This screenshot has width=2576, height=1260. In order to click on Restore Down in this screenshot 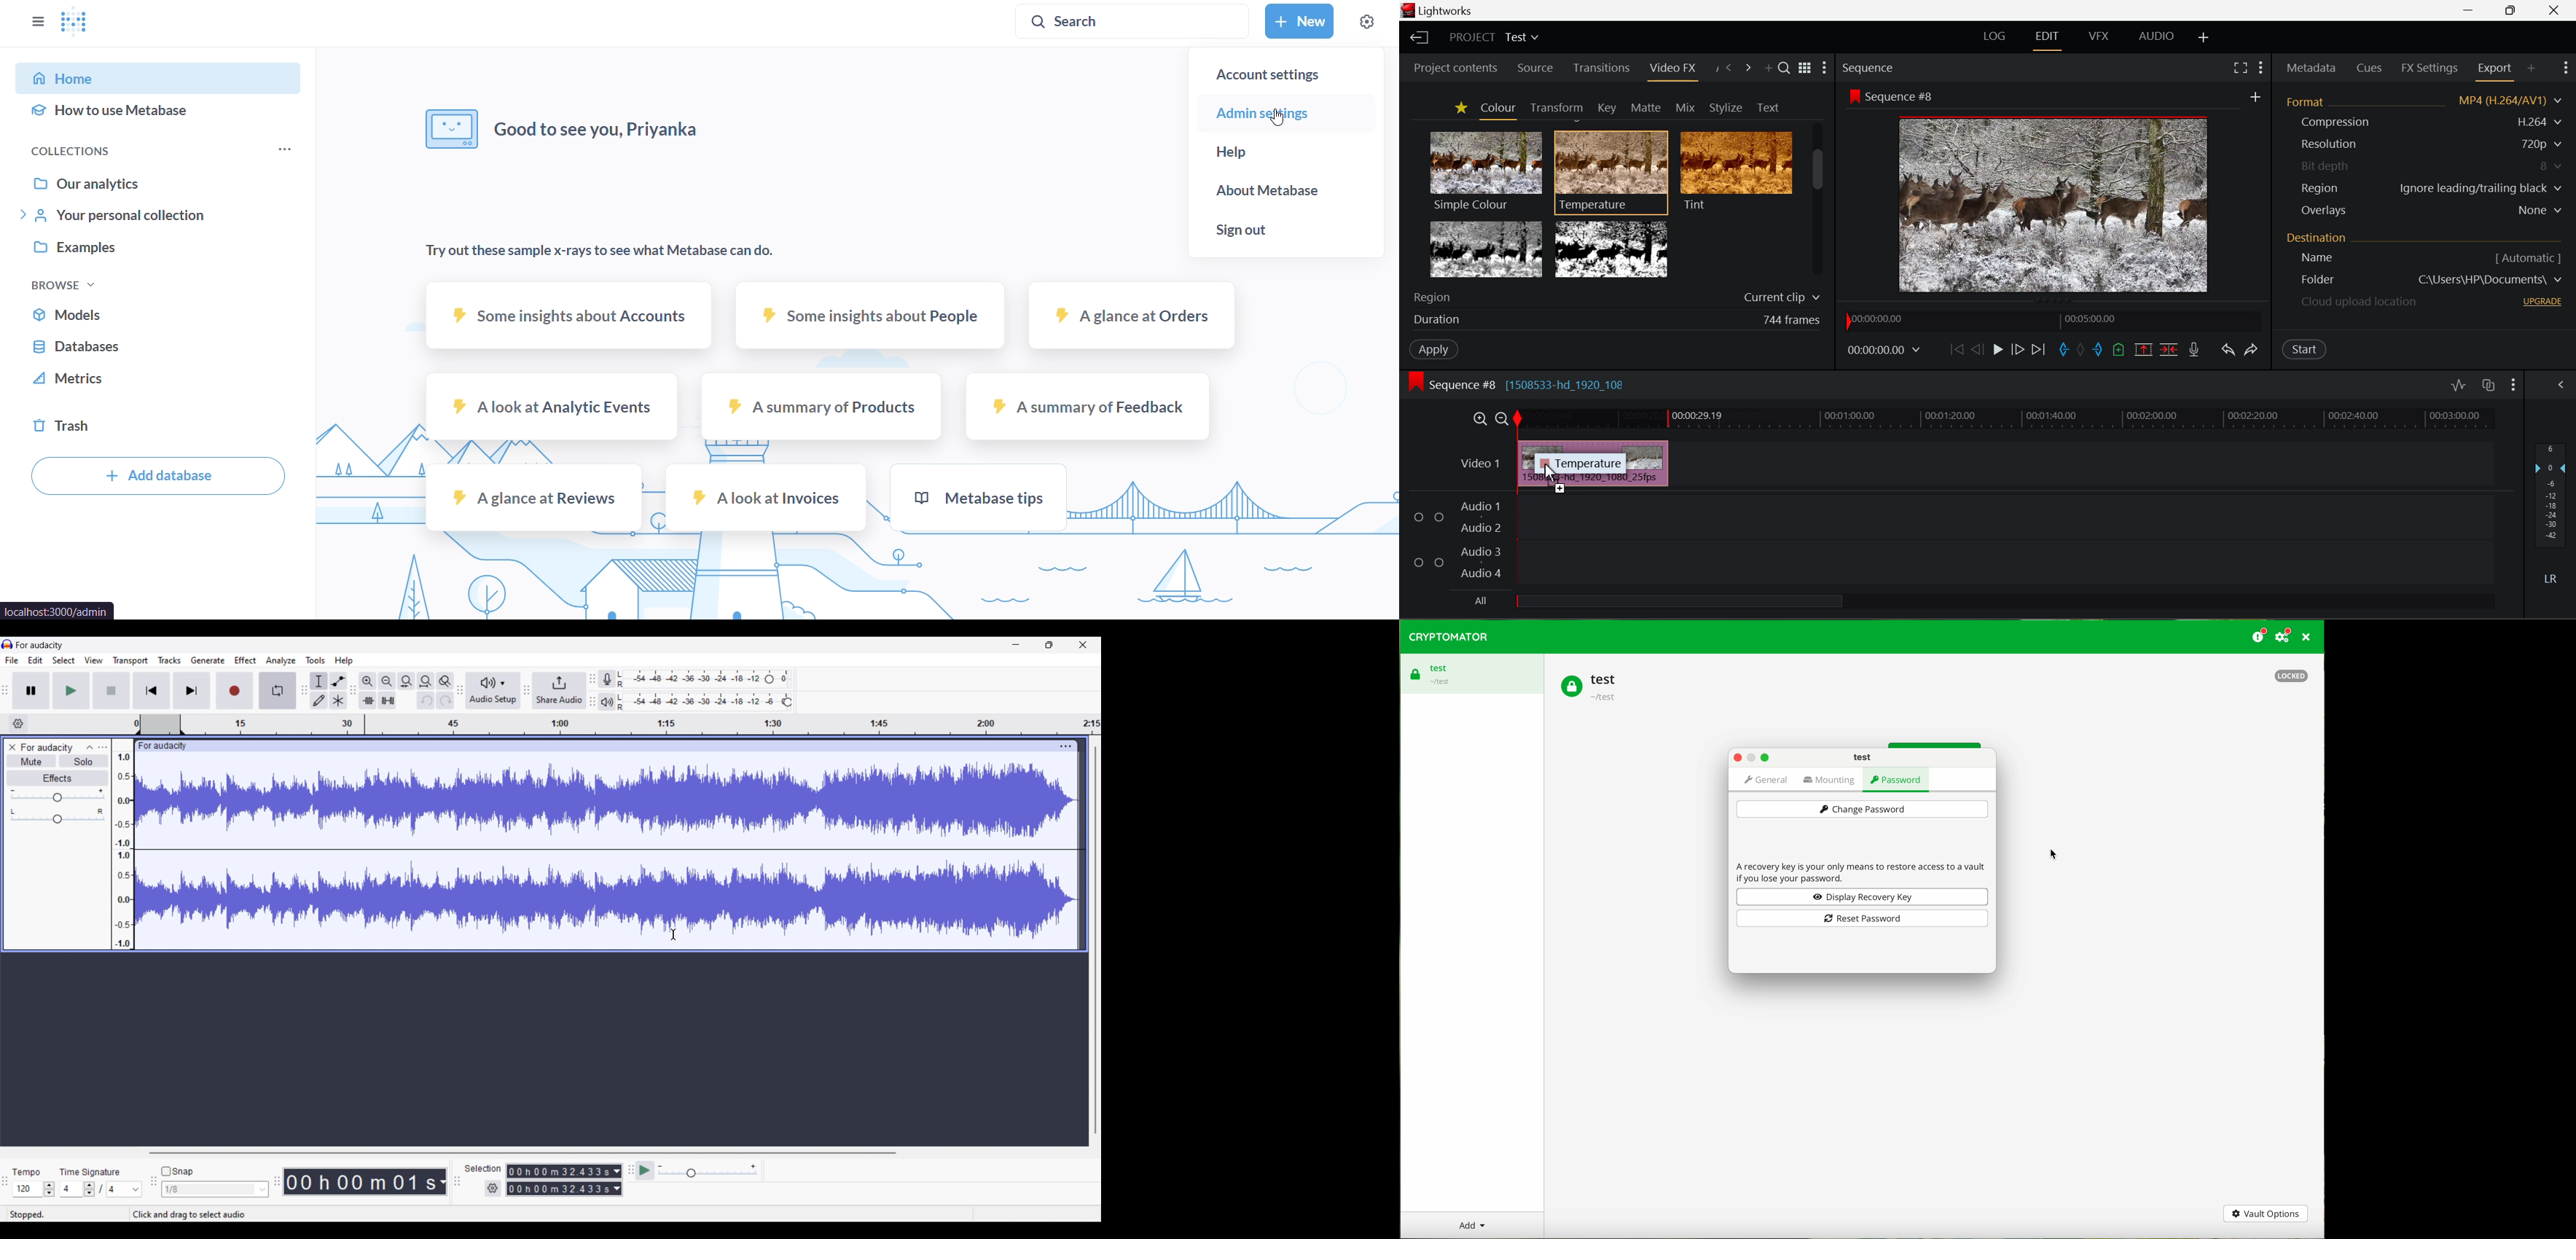, I will do `click(2469, 9)`.